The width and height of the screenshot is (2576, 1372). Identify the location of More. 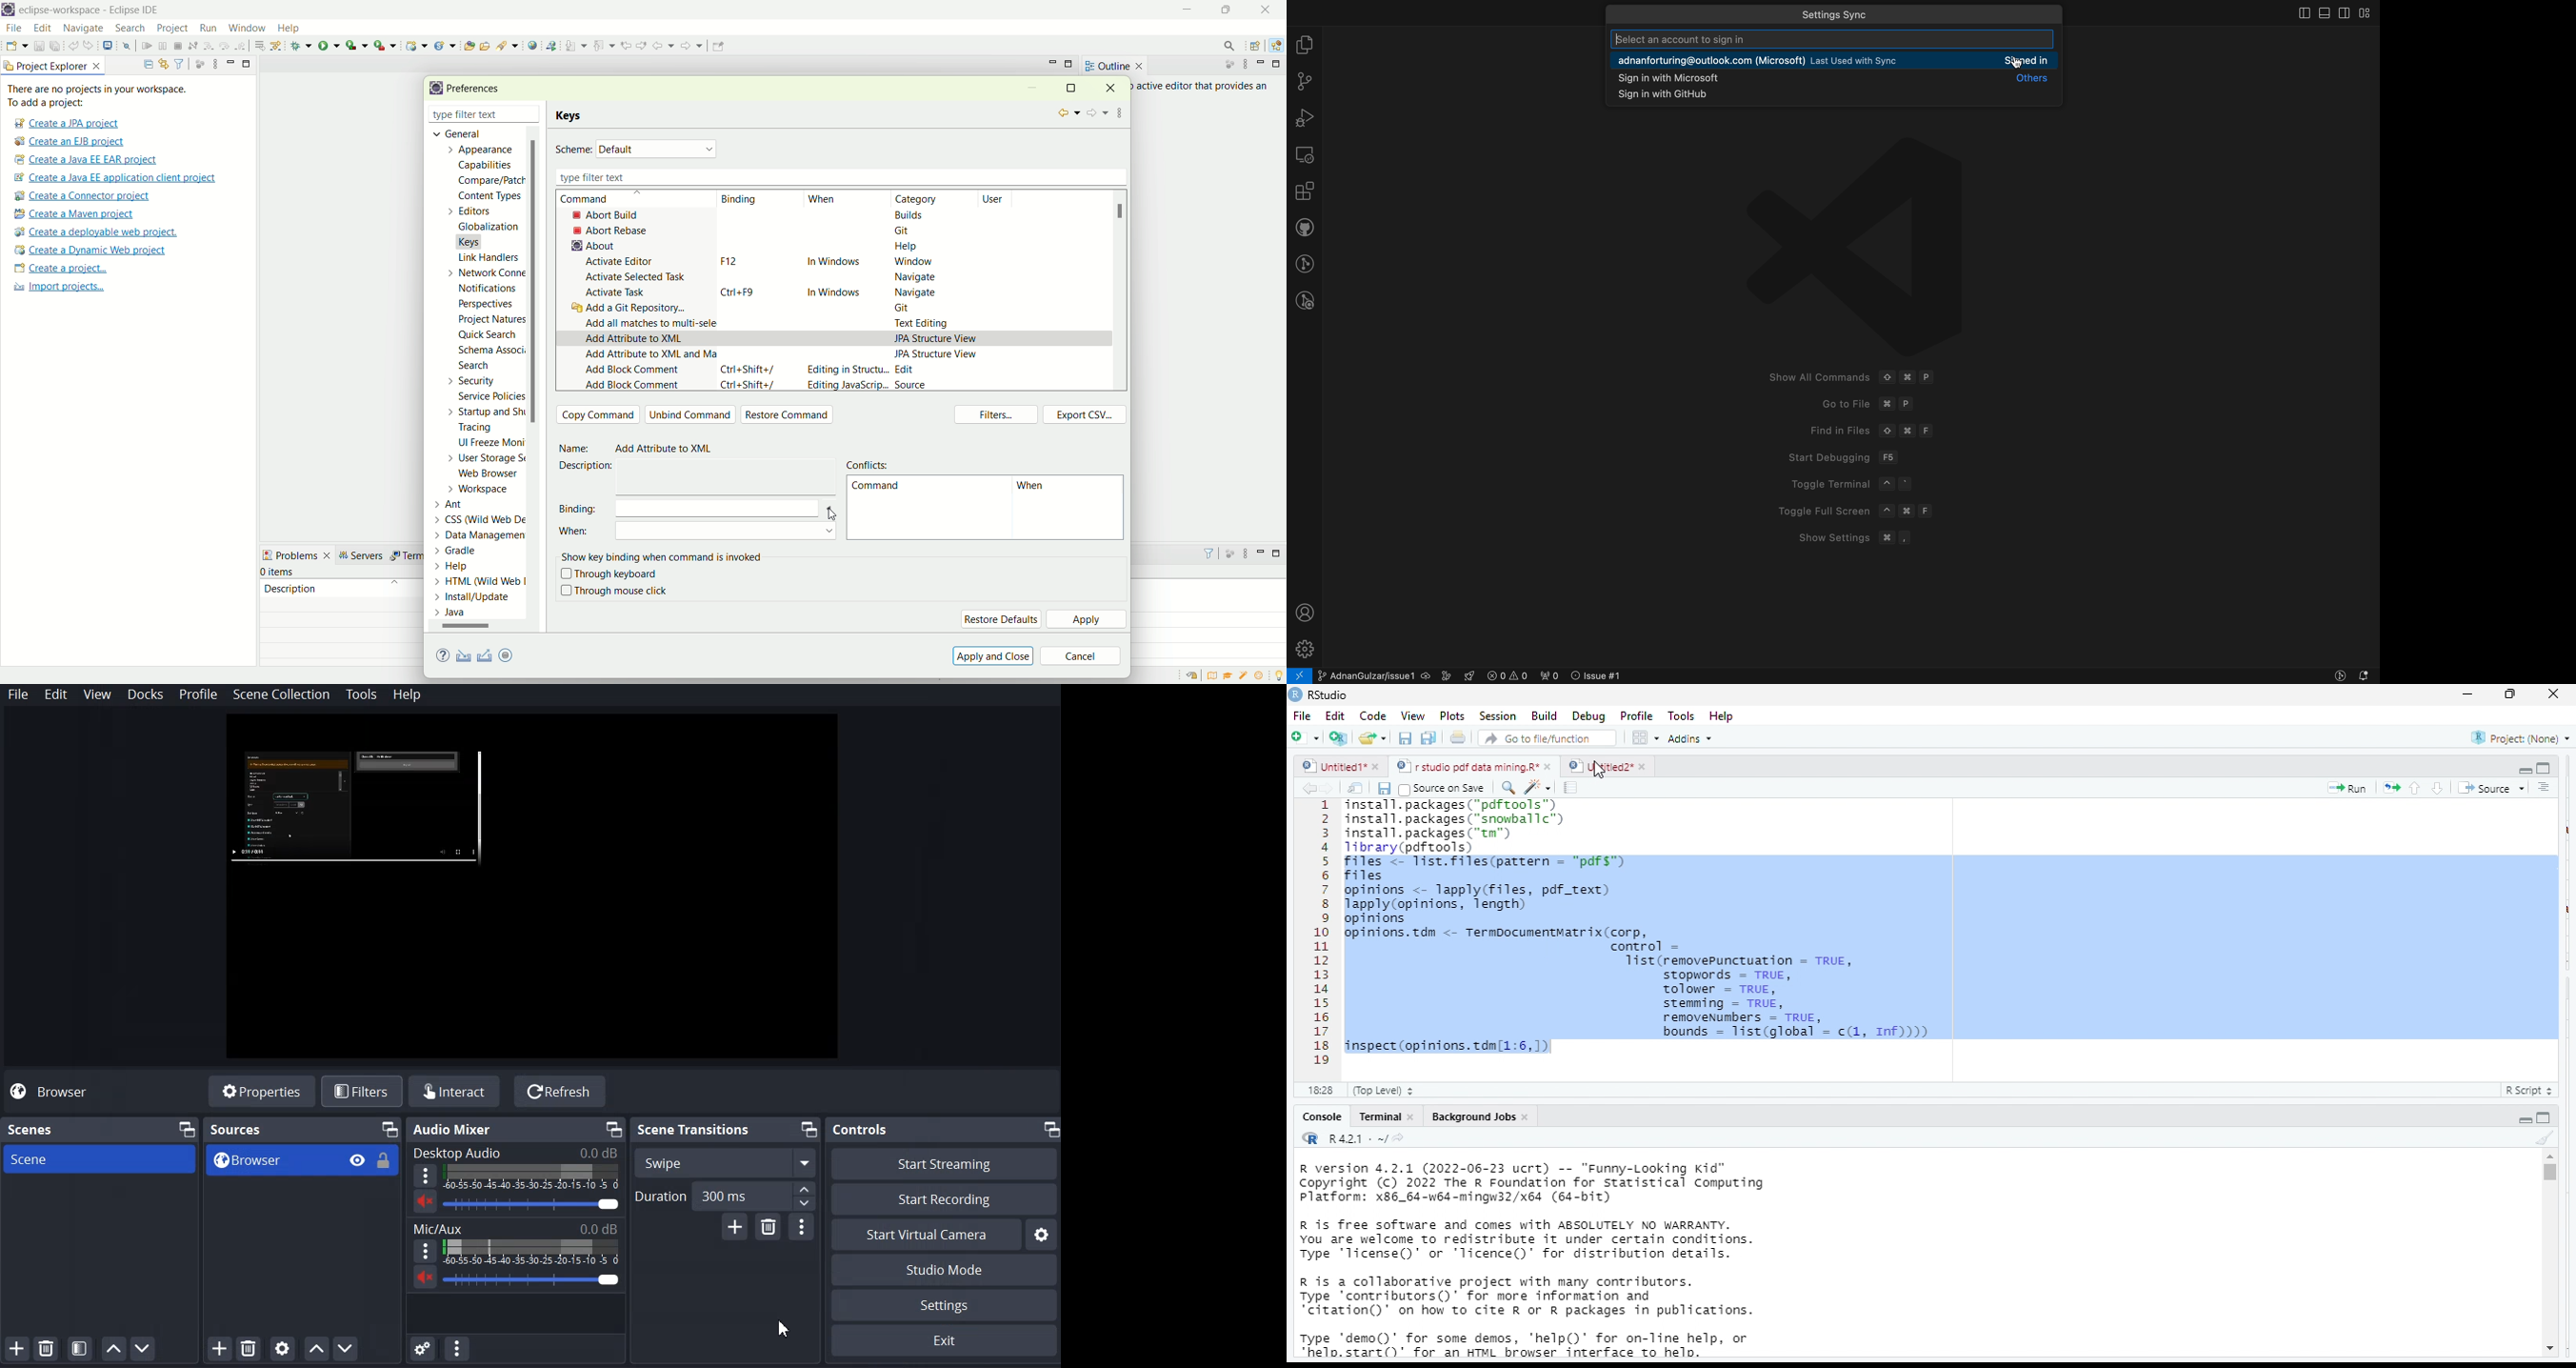
(426, 1250).